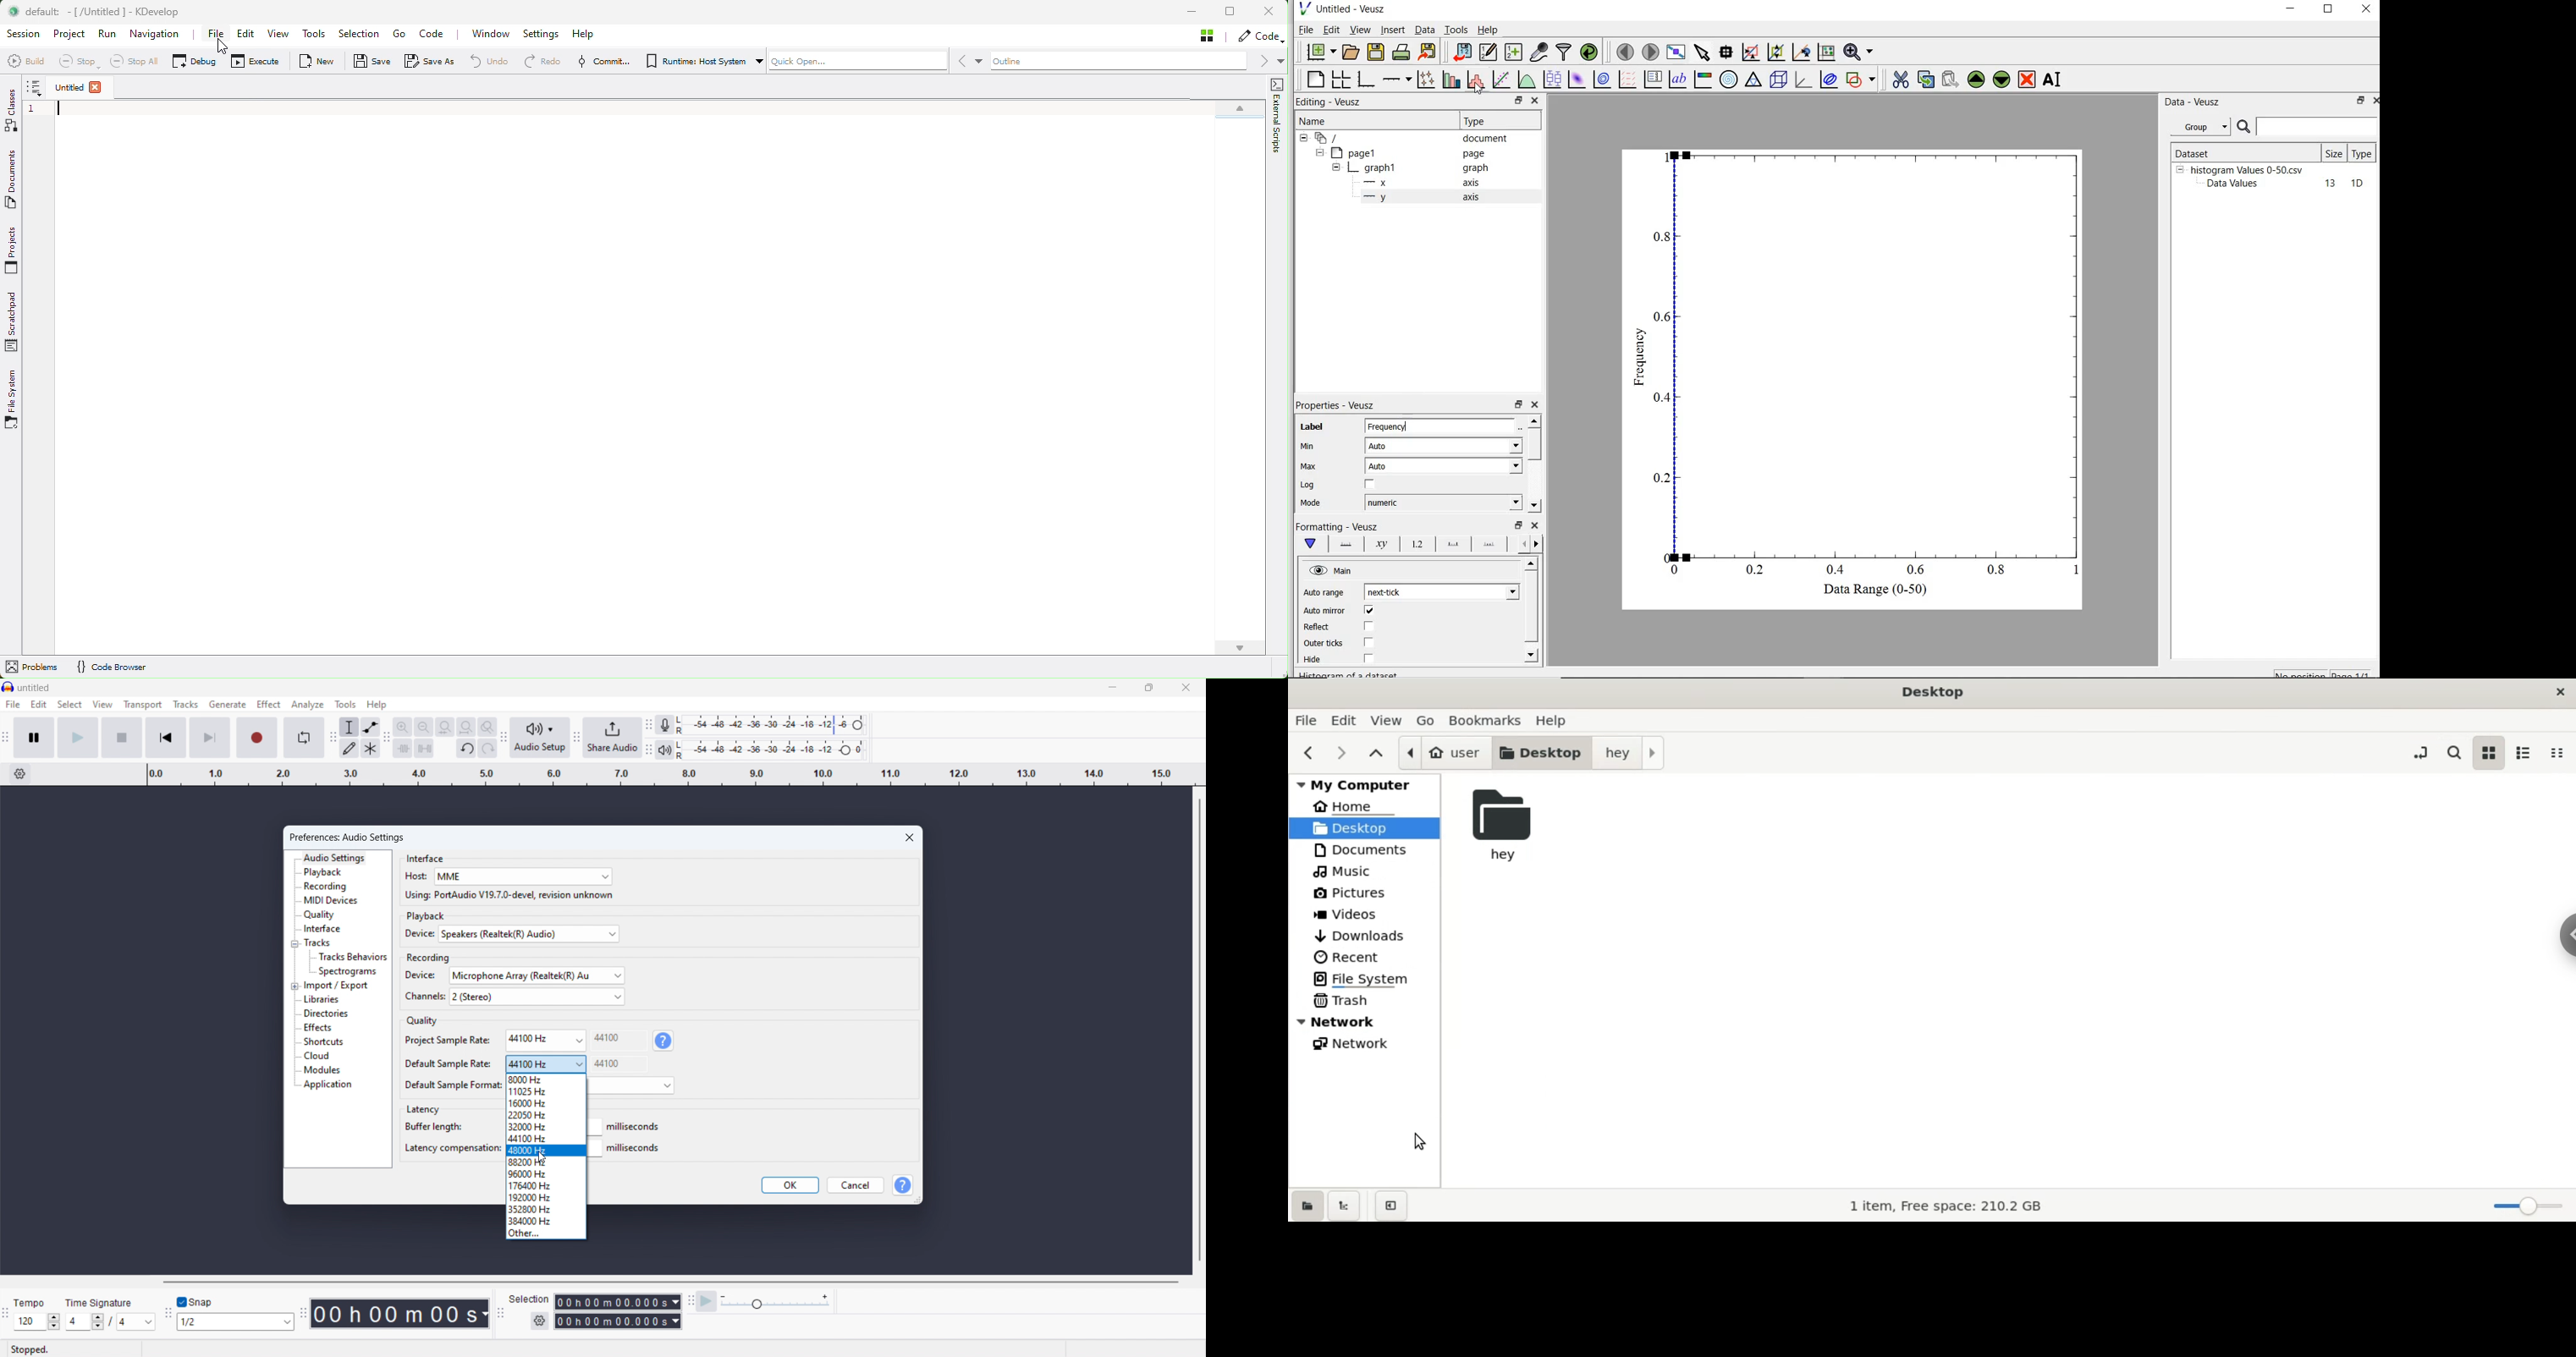  I want to click on file, so click(13, 704).